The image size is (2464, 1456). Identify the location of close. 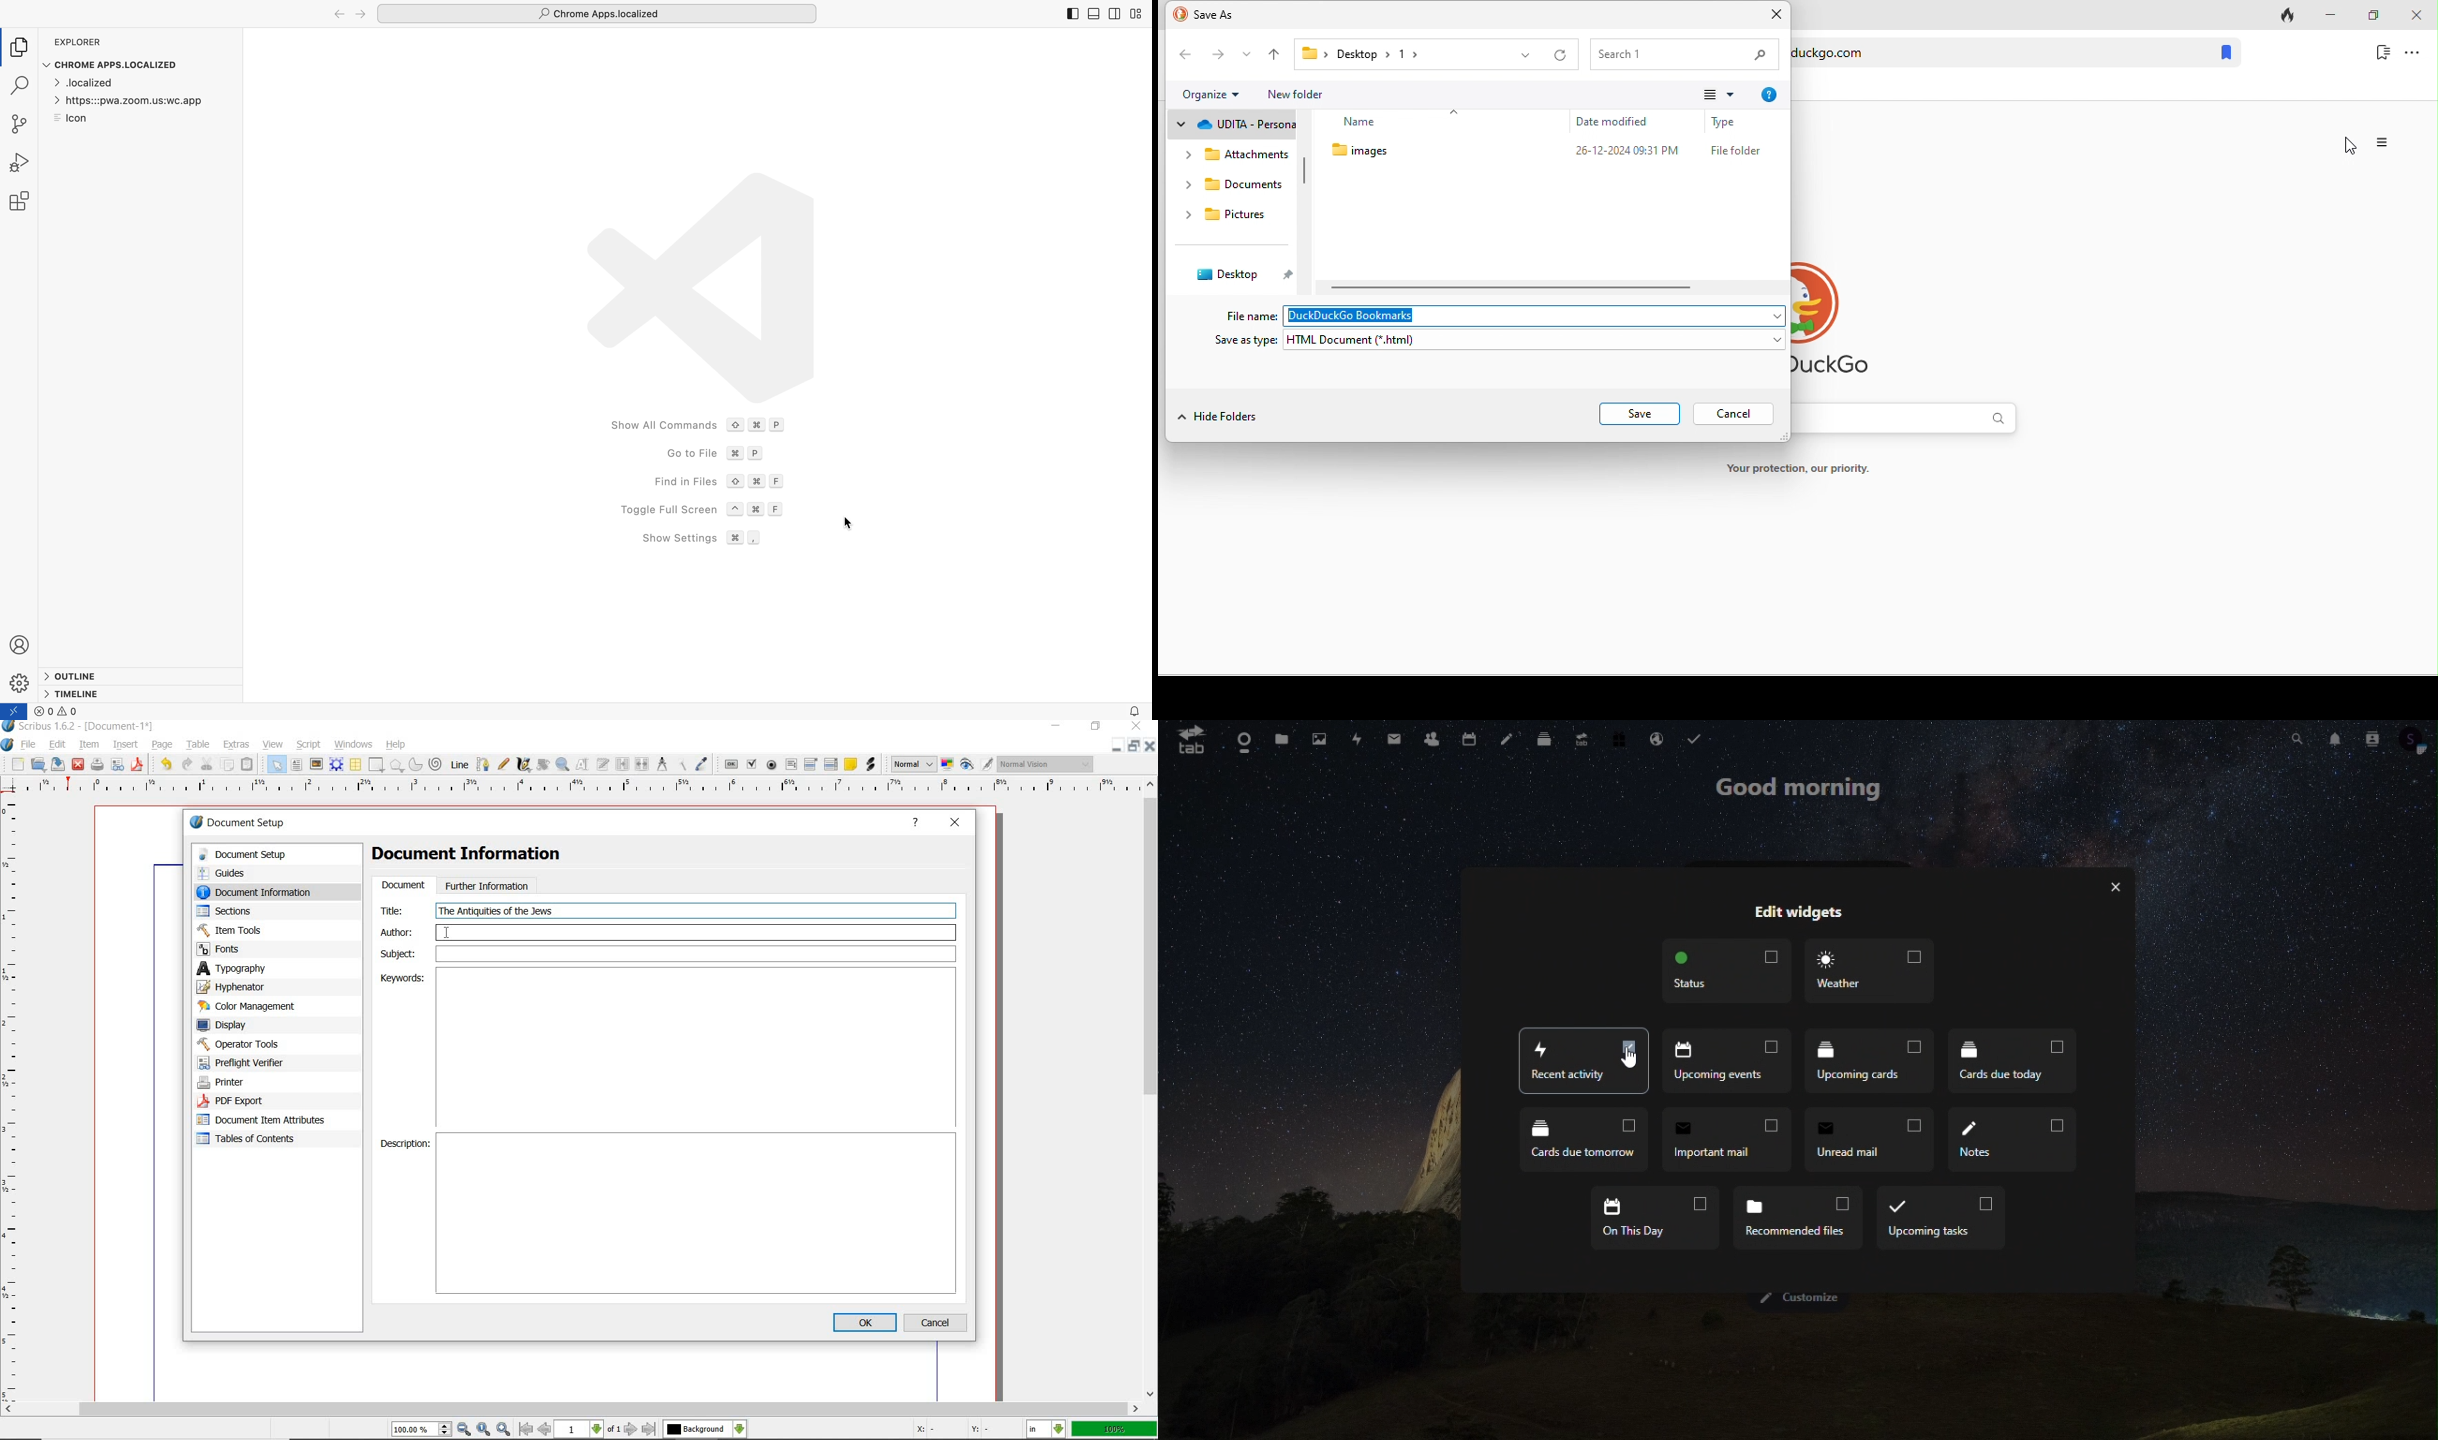
(1152, 748).